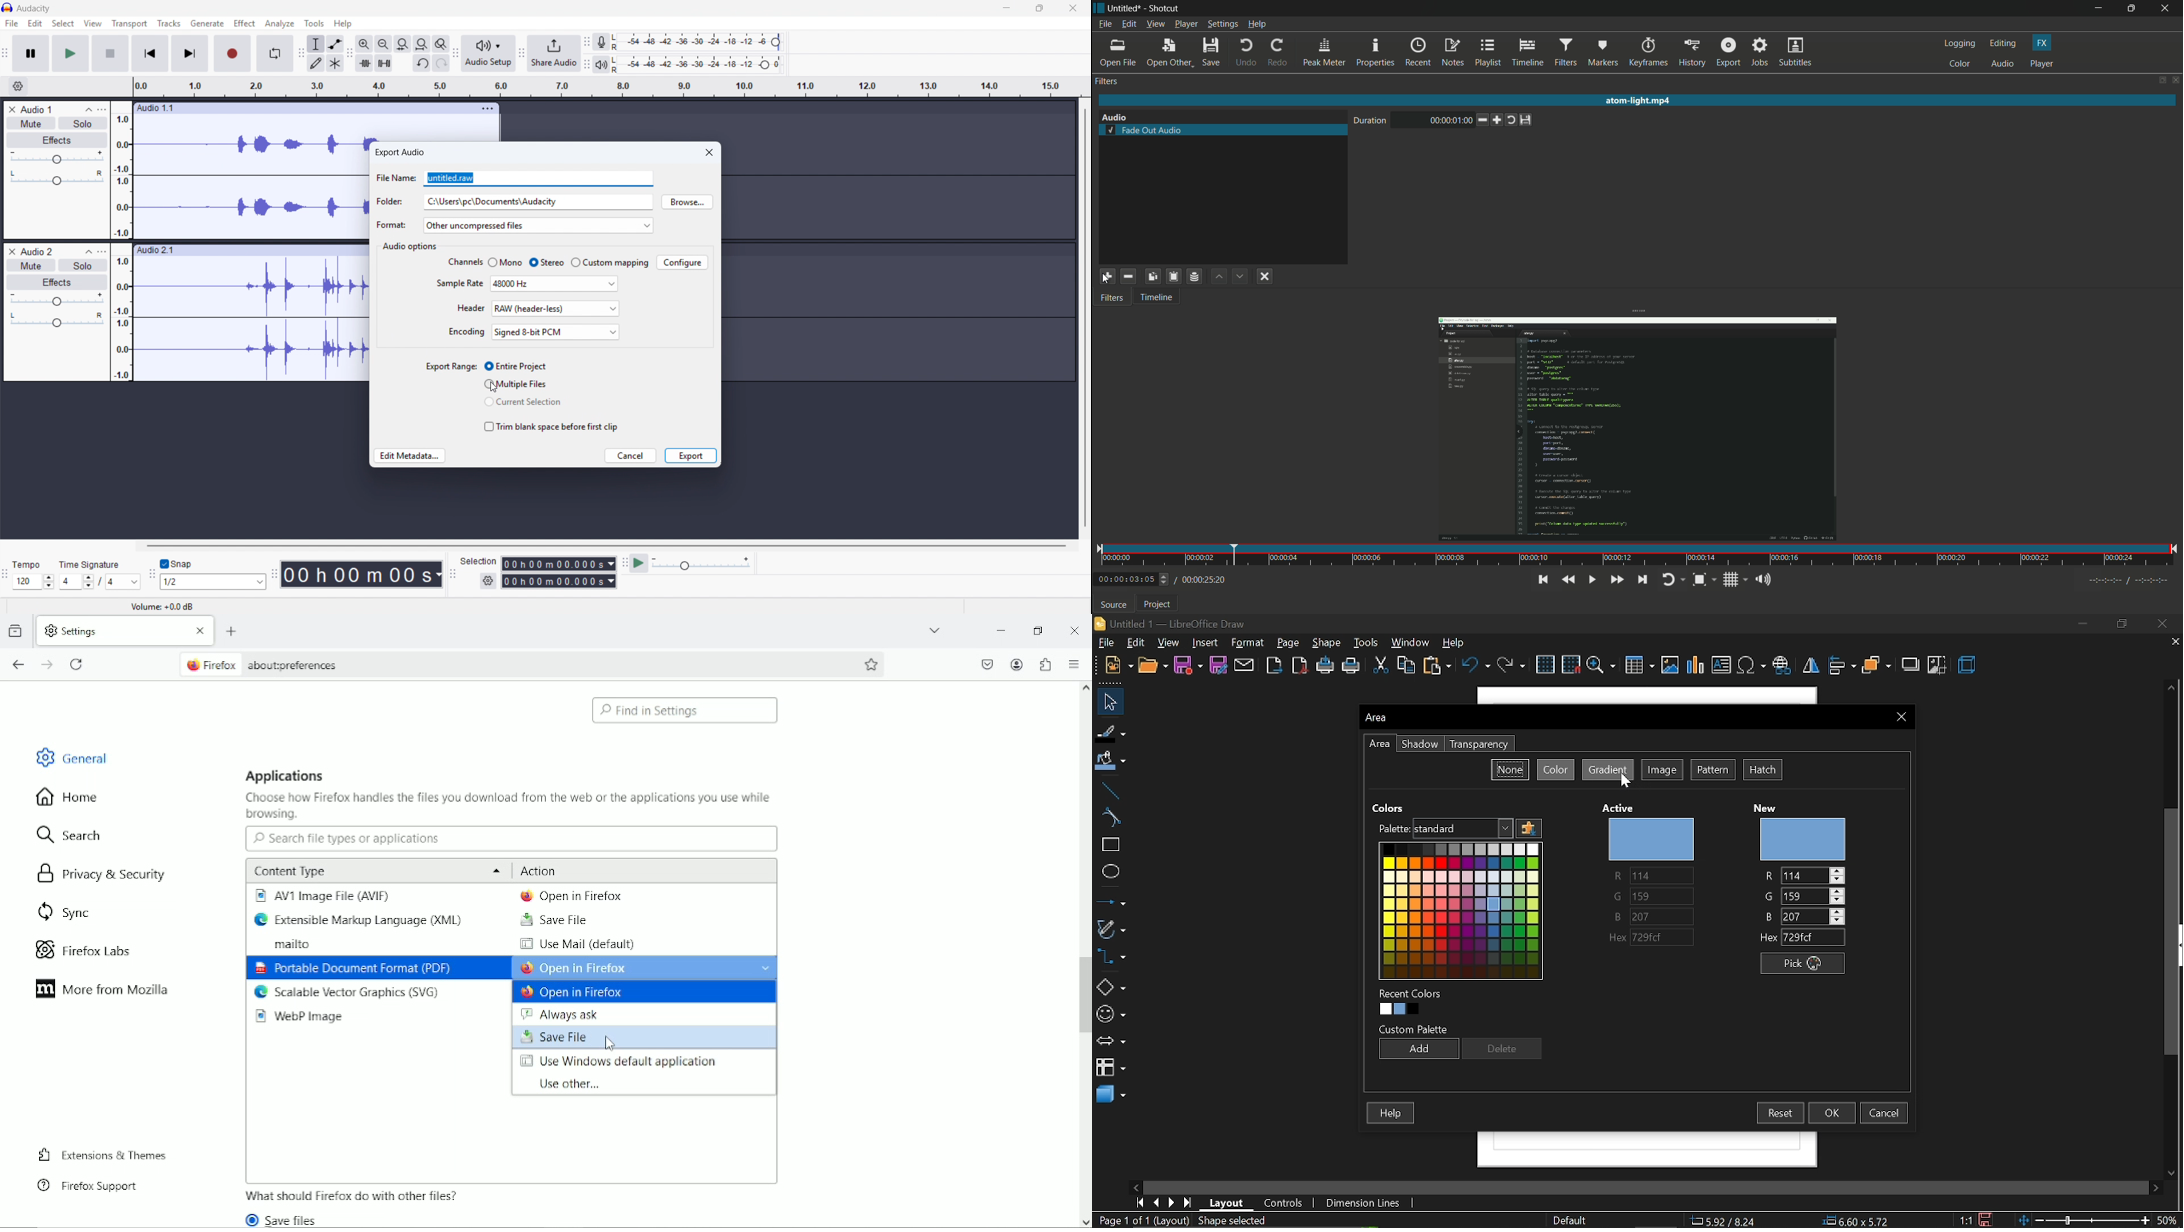  What do you see at coordinates (1156, 298) in the screenshot?
I see `timeline` at bounding box center [1156, 298].